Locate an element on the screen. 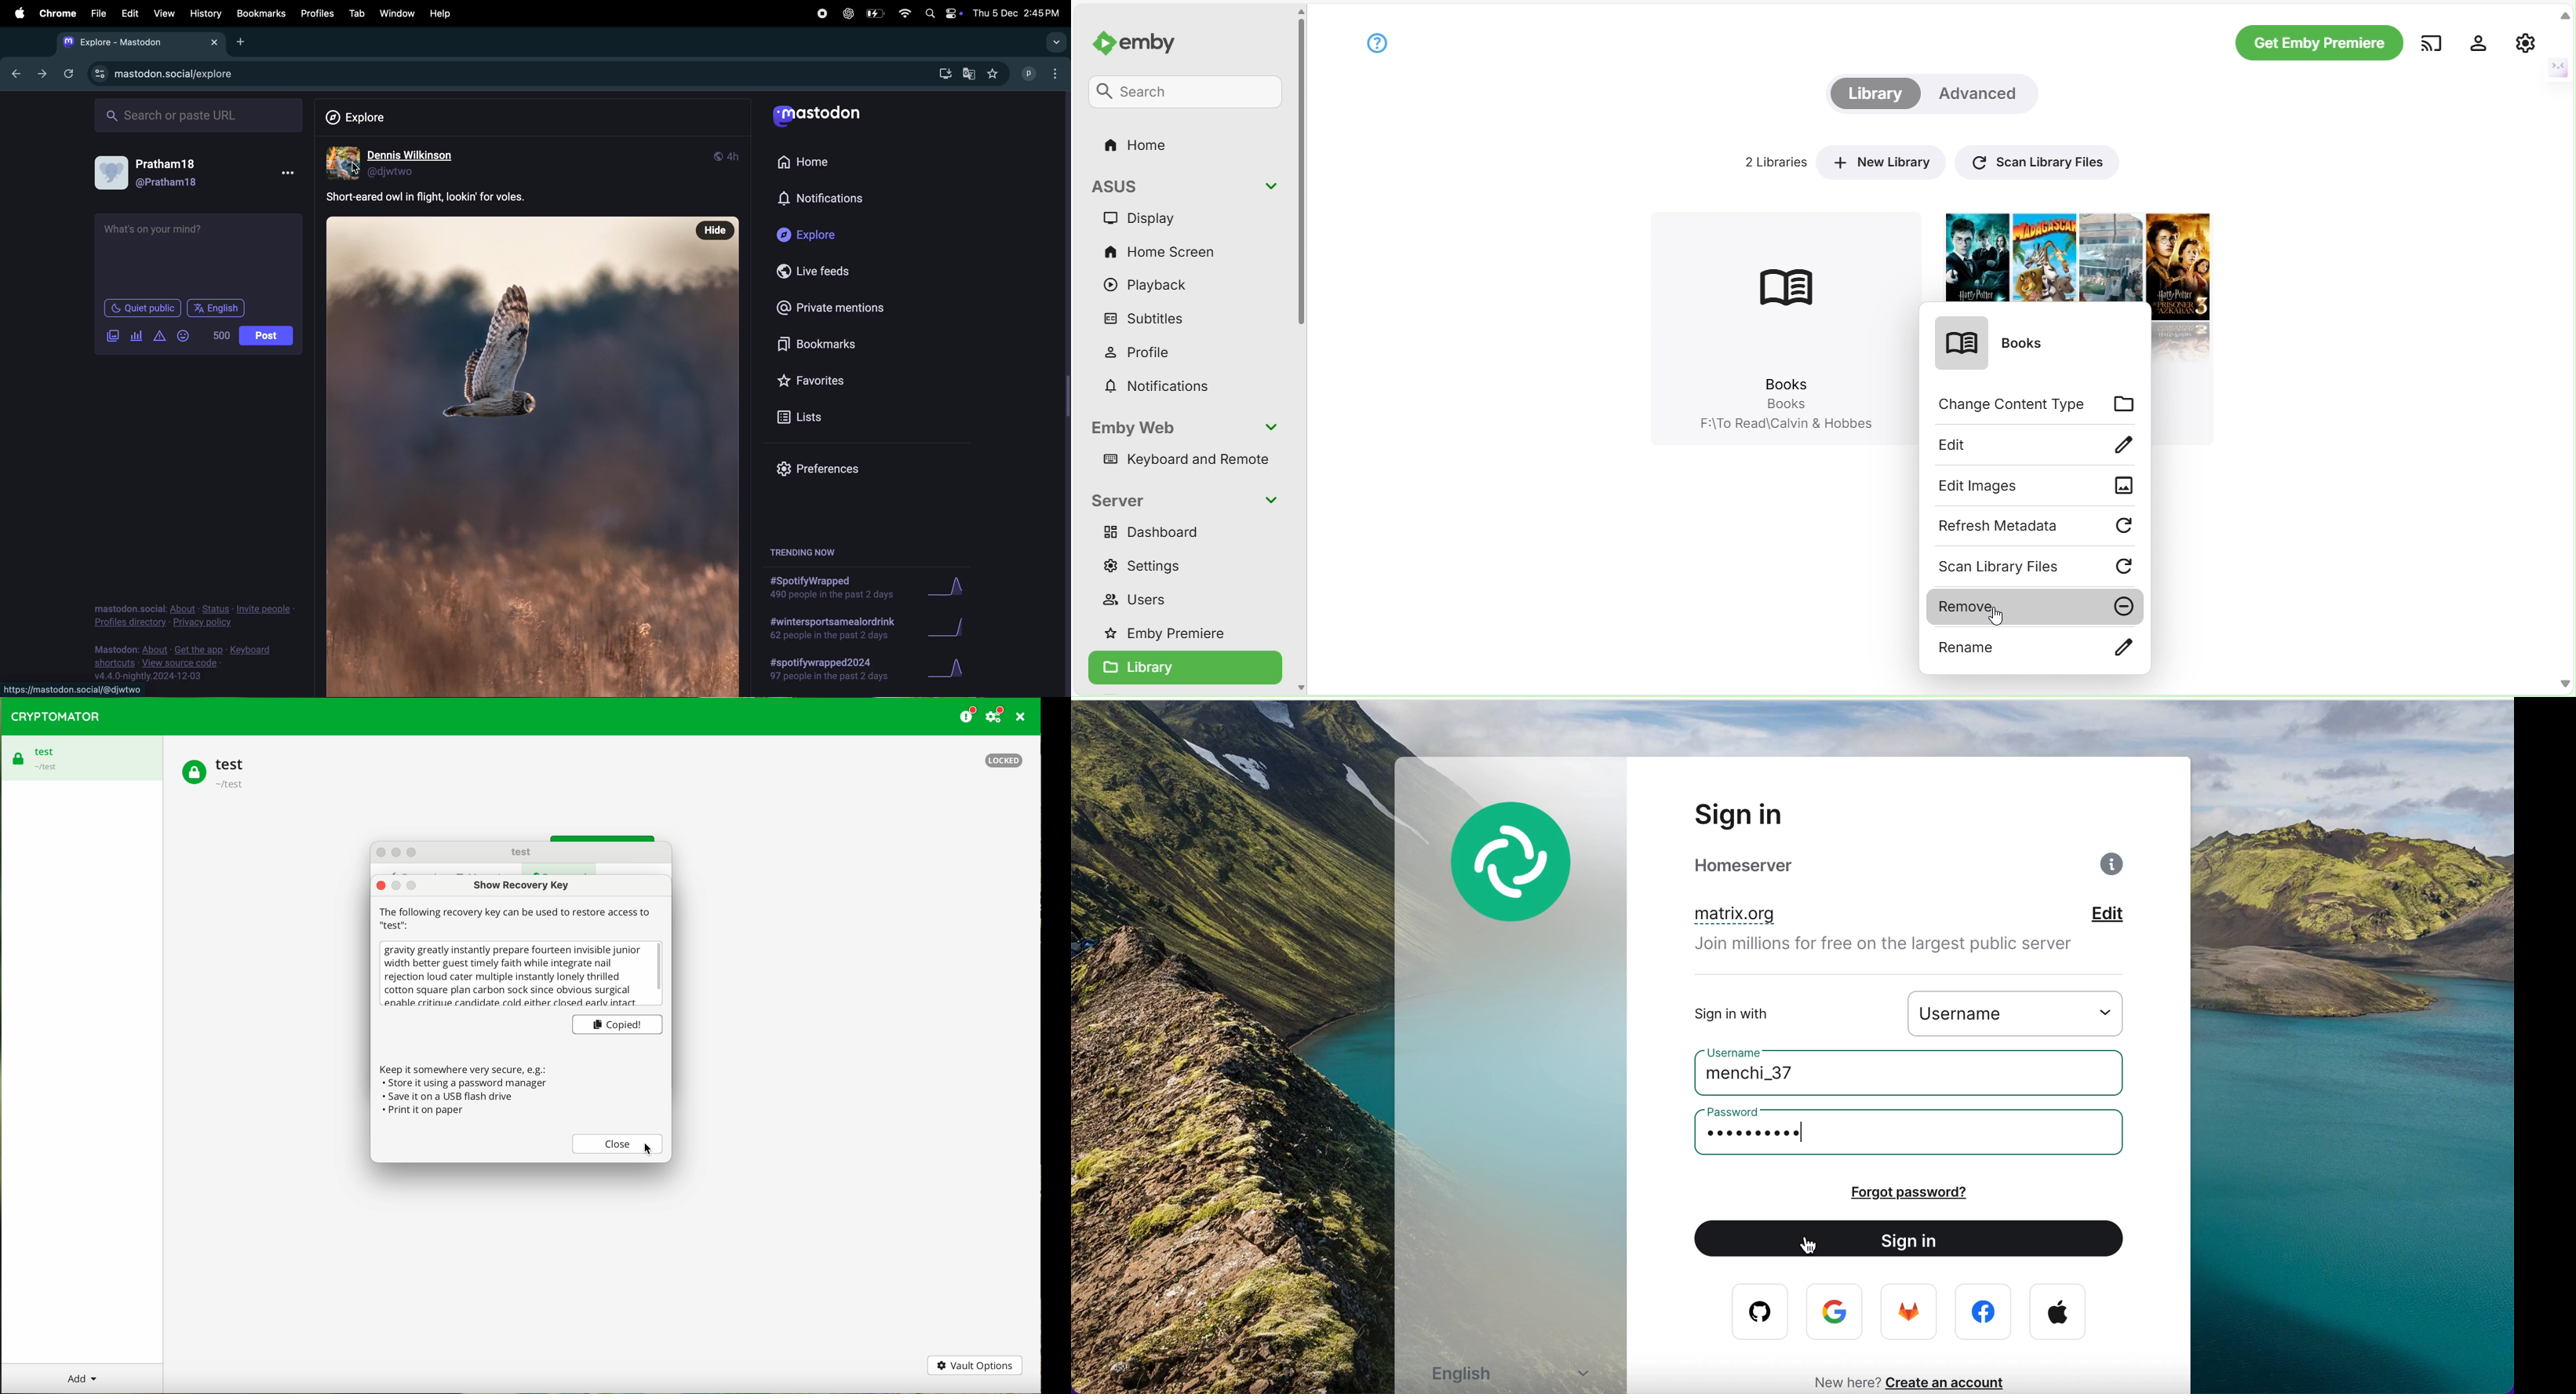  window is located at coordinates (398, 12).